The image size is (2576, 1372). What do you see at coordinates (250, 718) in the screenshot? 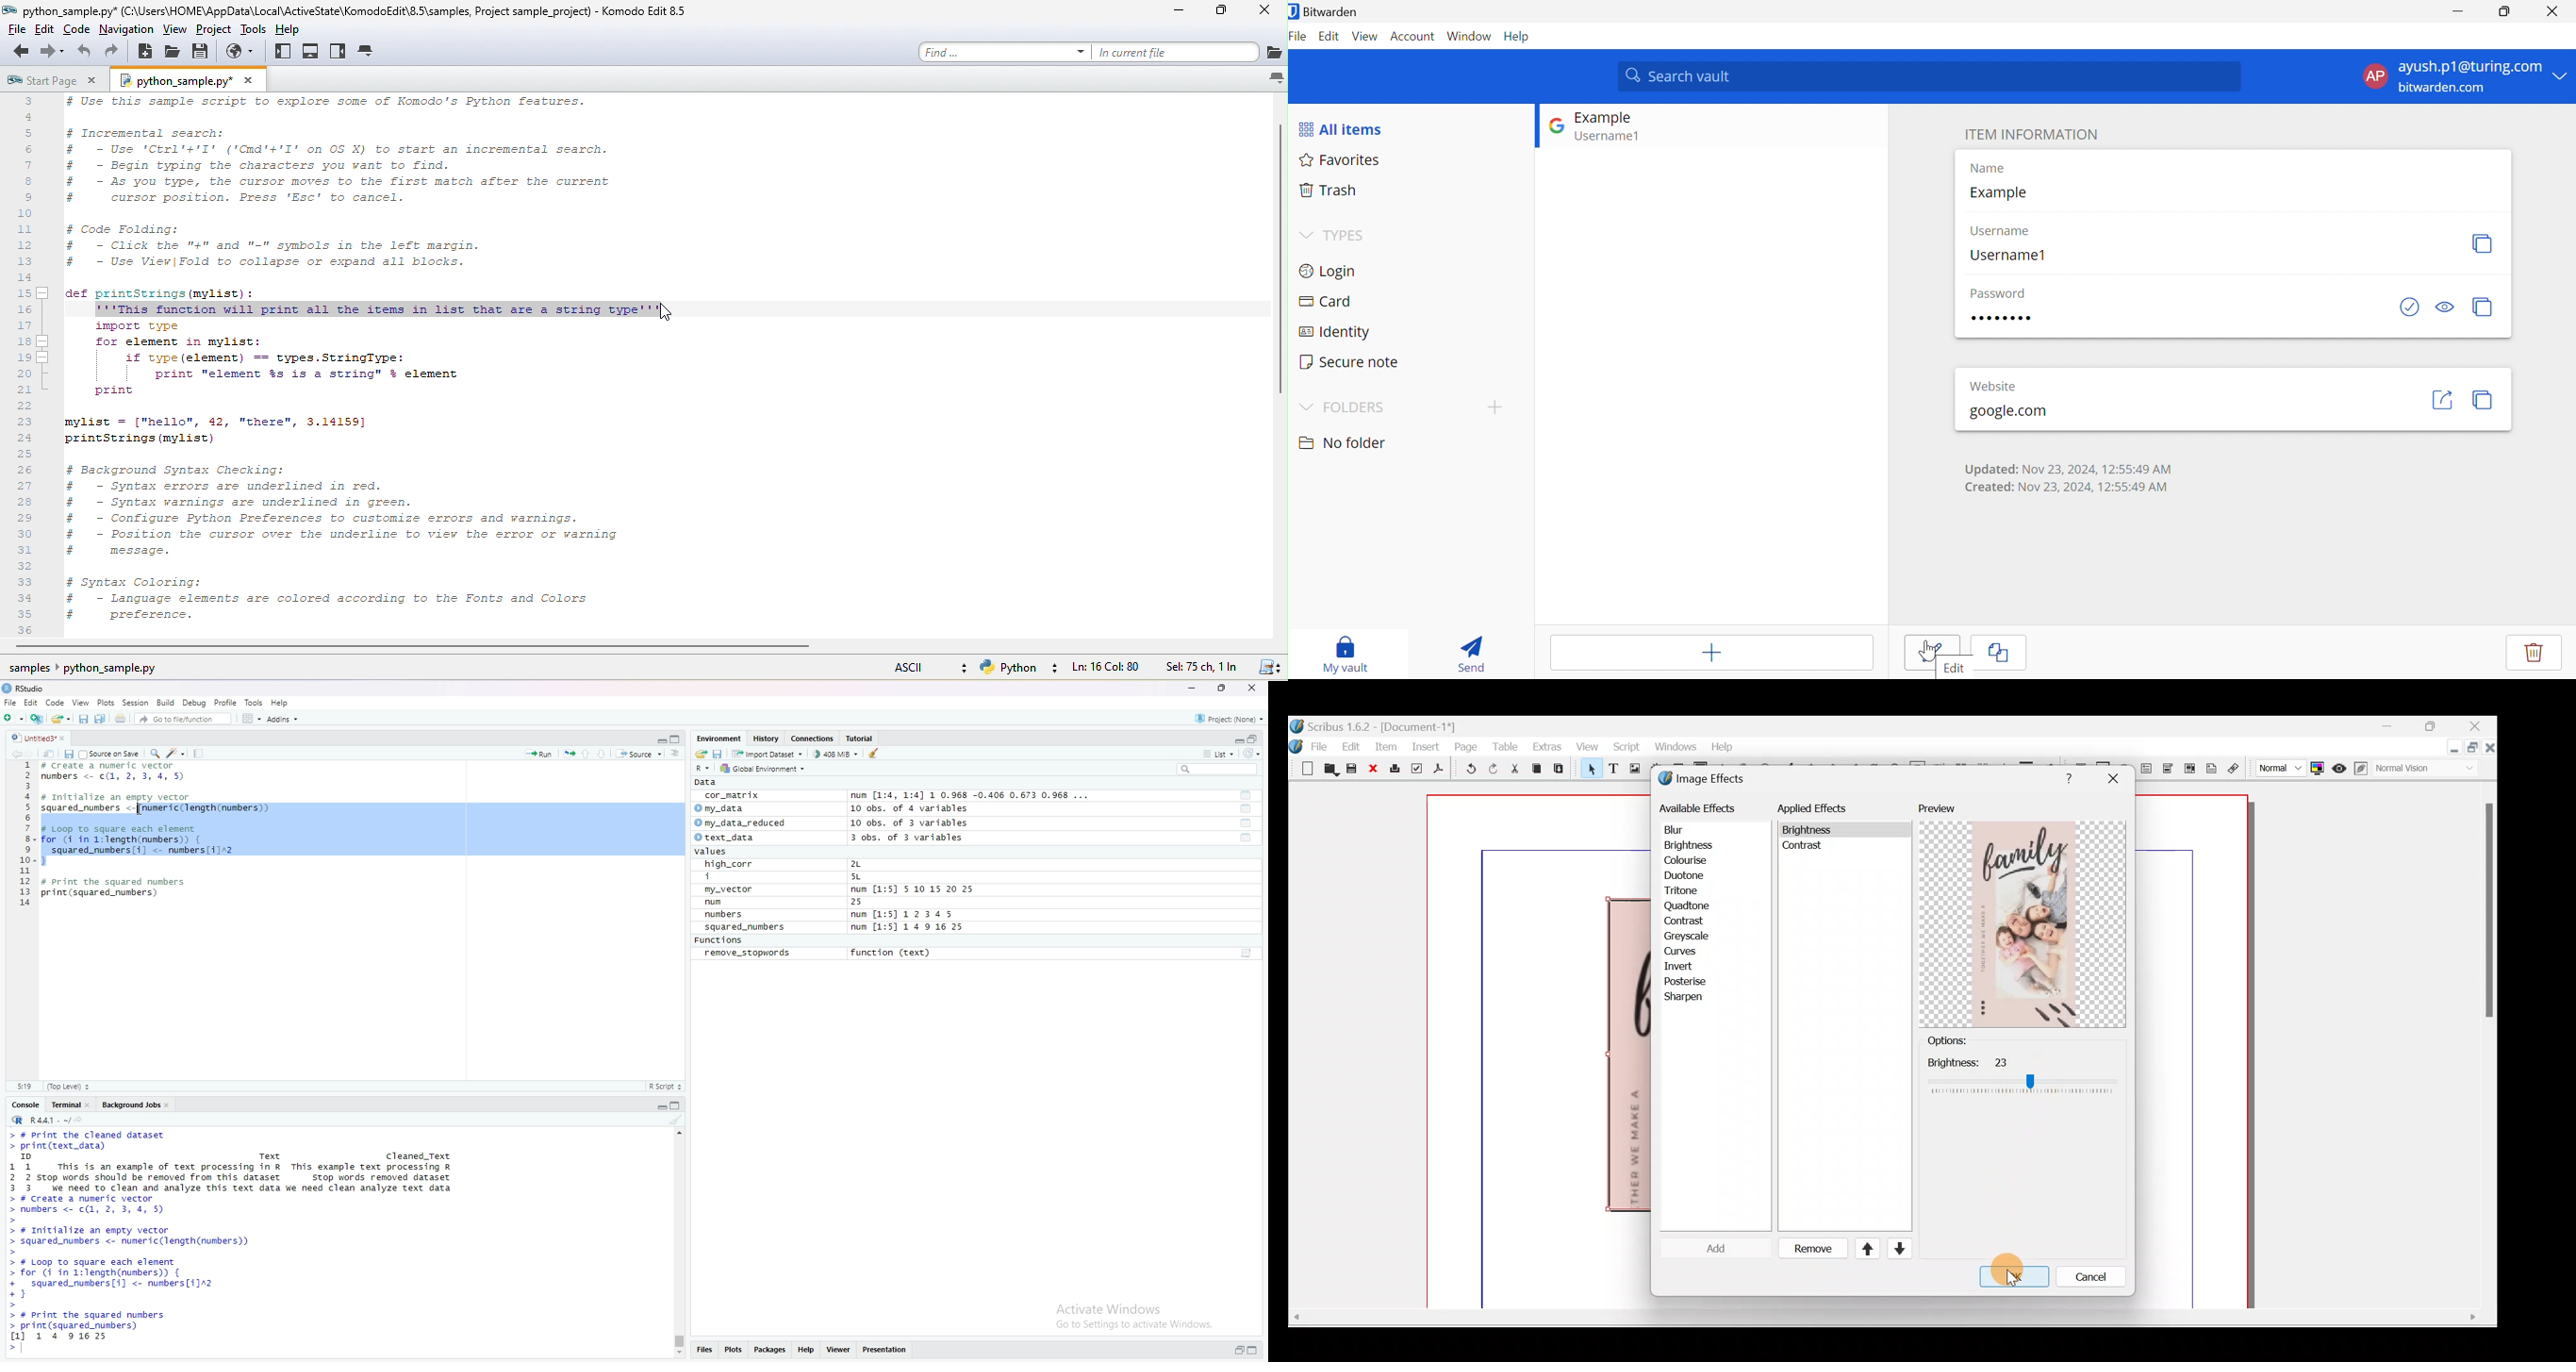
I see `Workspace panes` at bounding box center [250, 718].